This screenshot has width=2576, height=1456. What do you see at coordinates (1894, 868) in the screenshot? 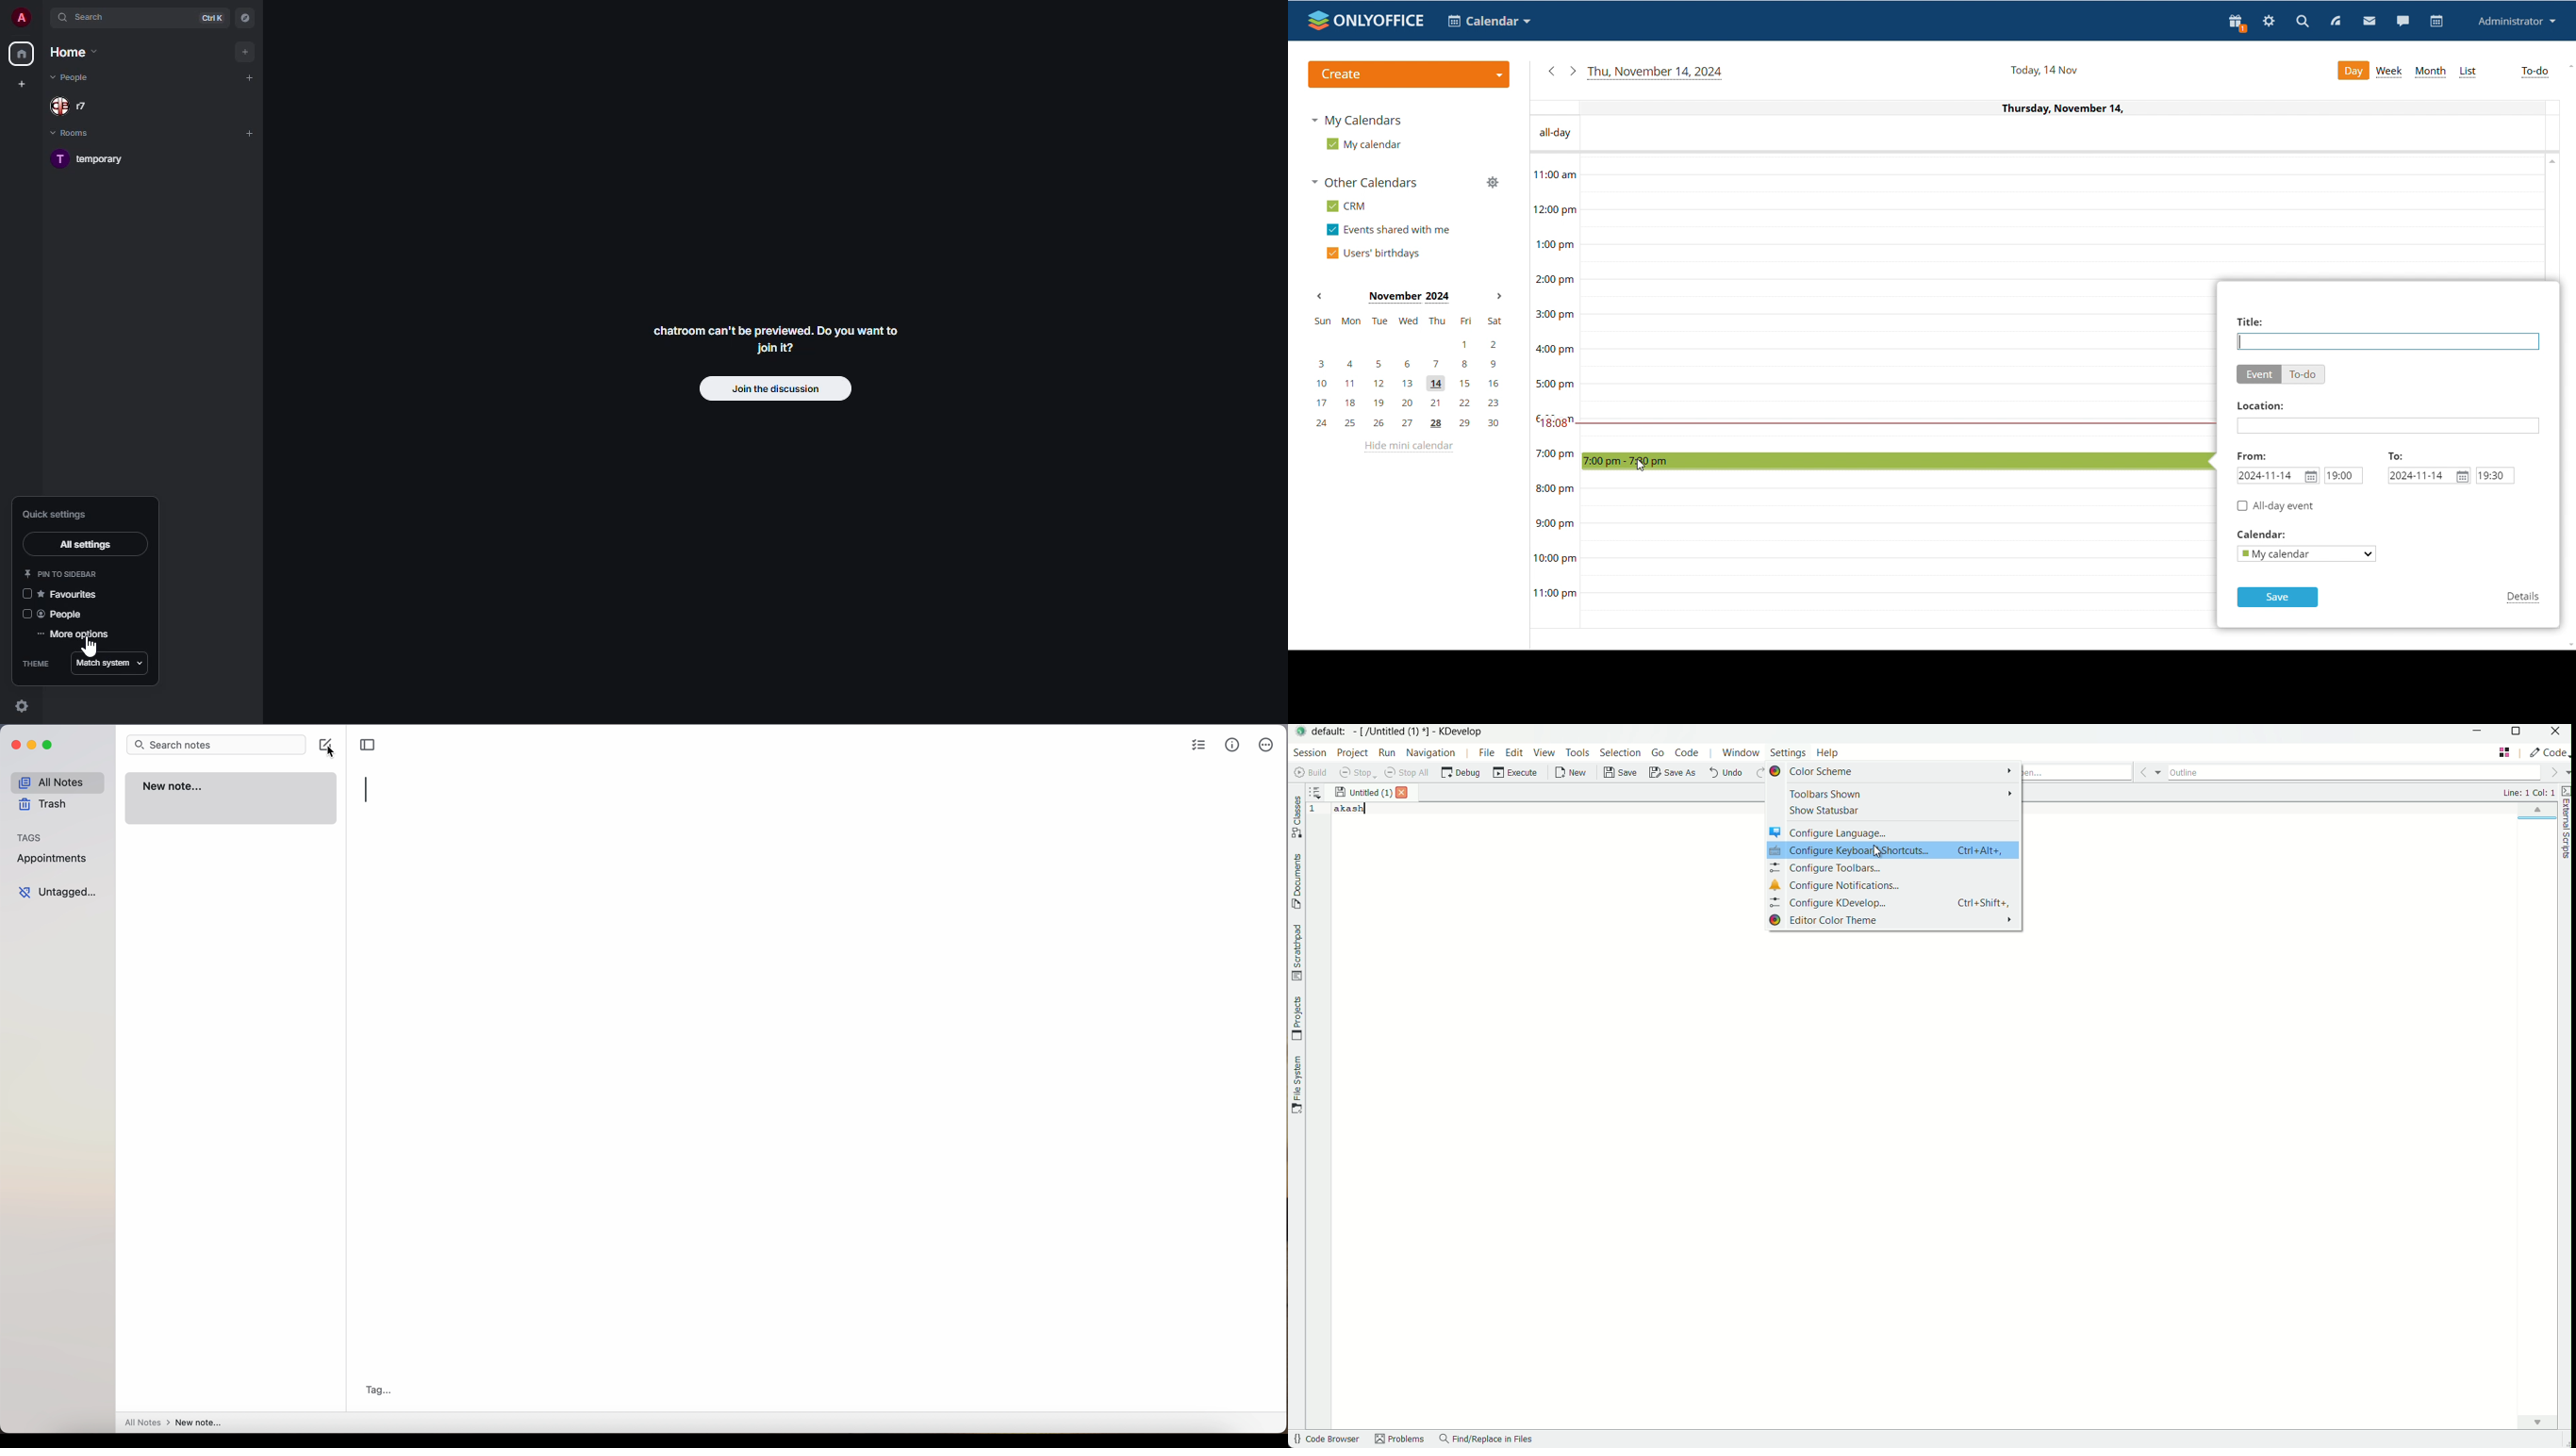
I see `configure toolbars` at bounding box center [1894, 868].